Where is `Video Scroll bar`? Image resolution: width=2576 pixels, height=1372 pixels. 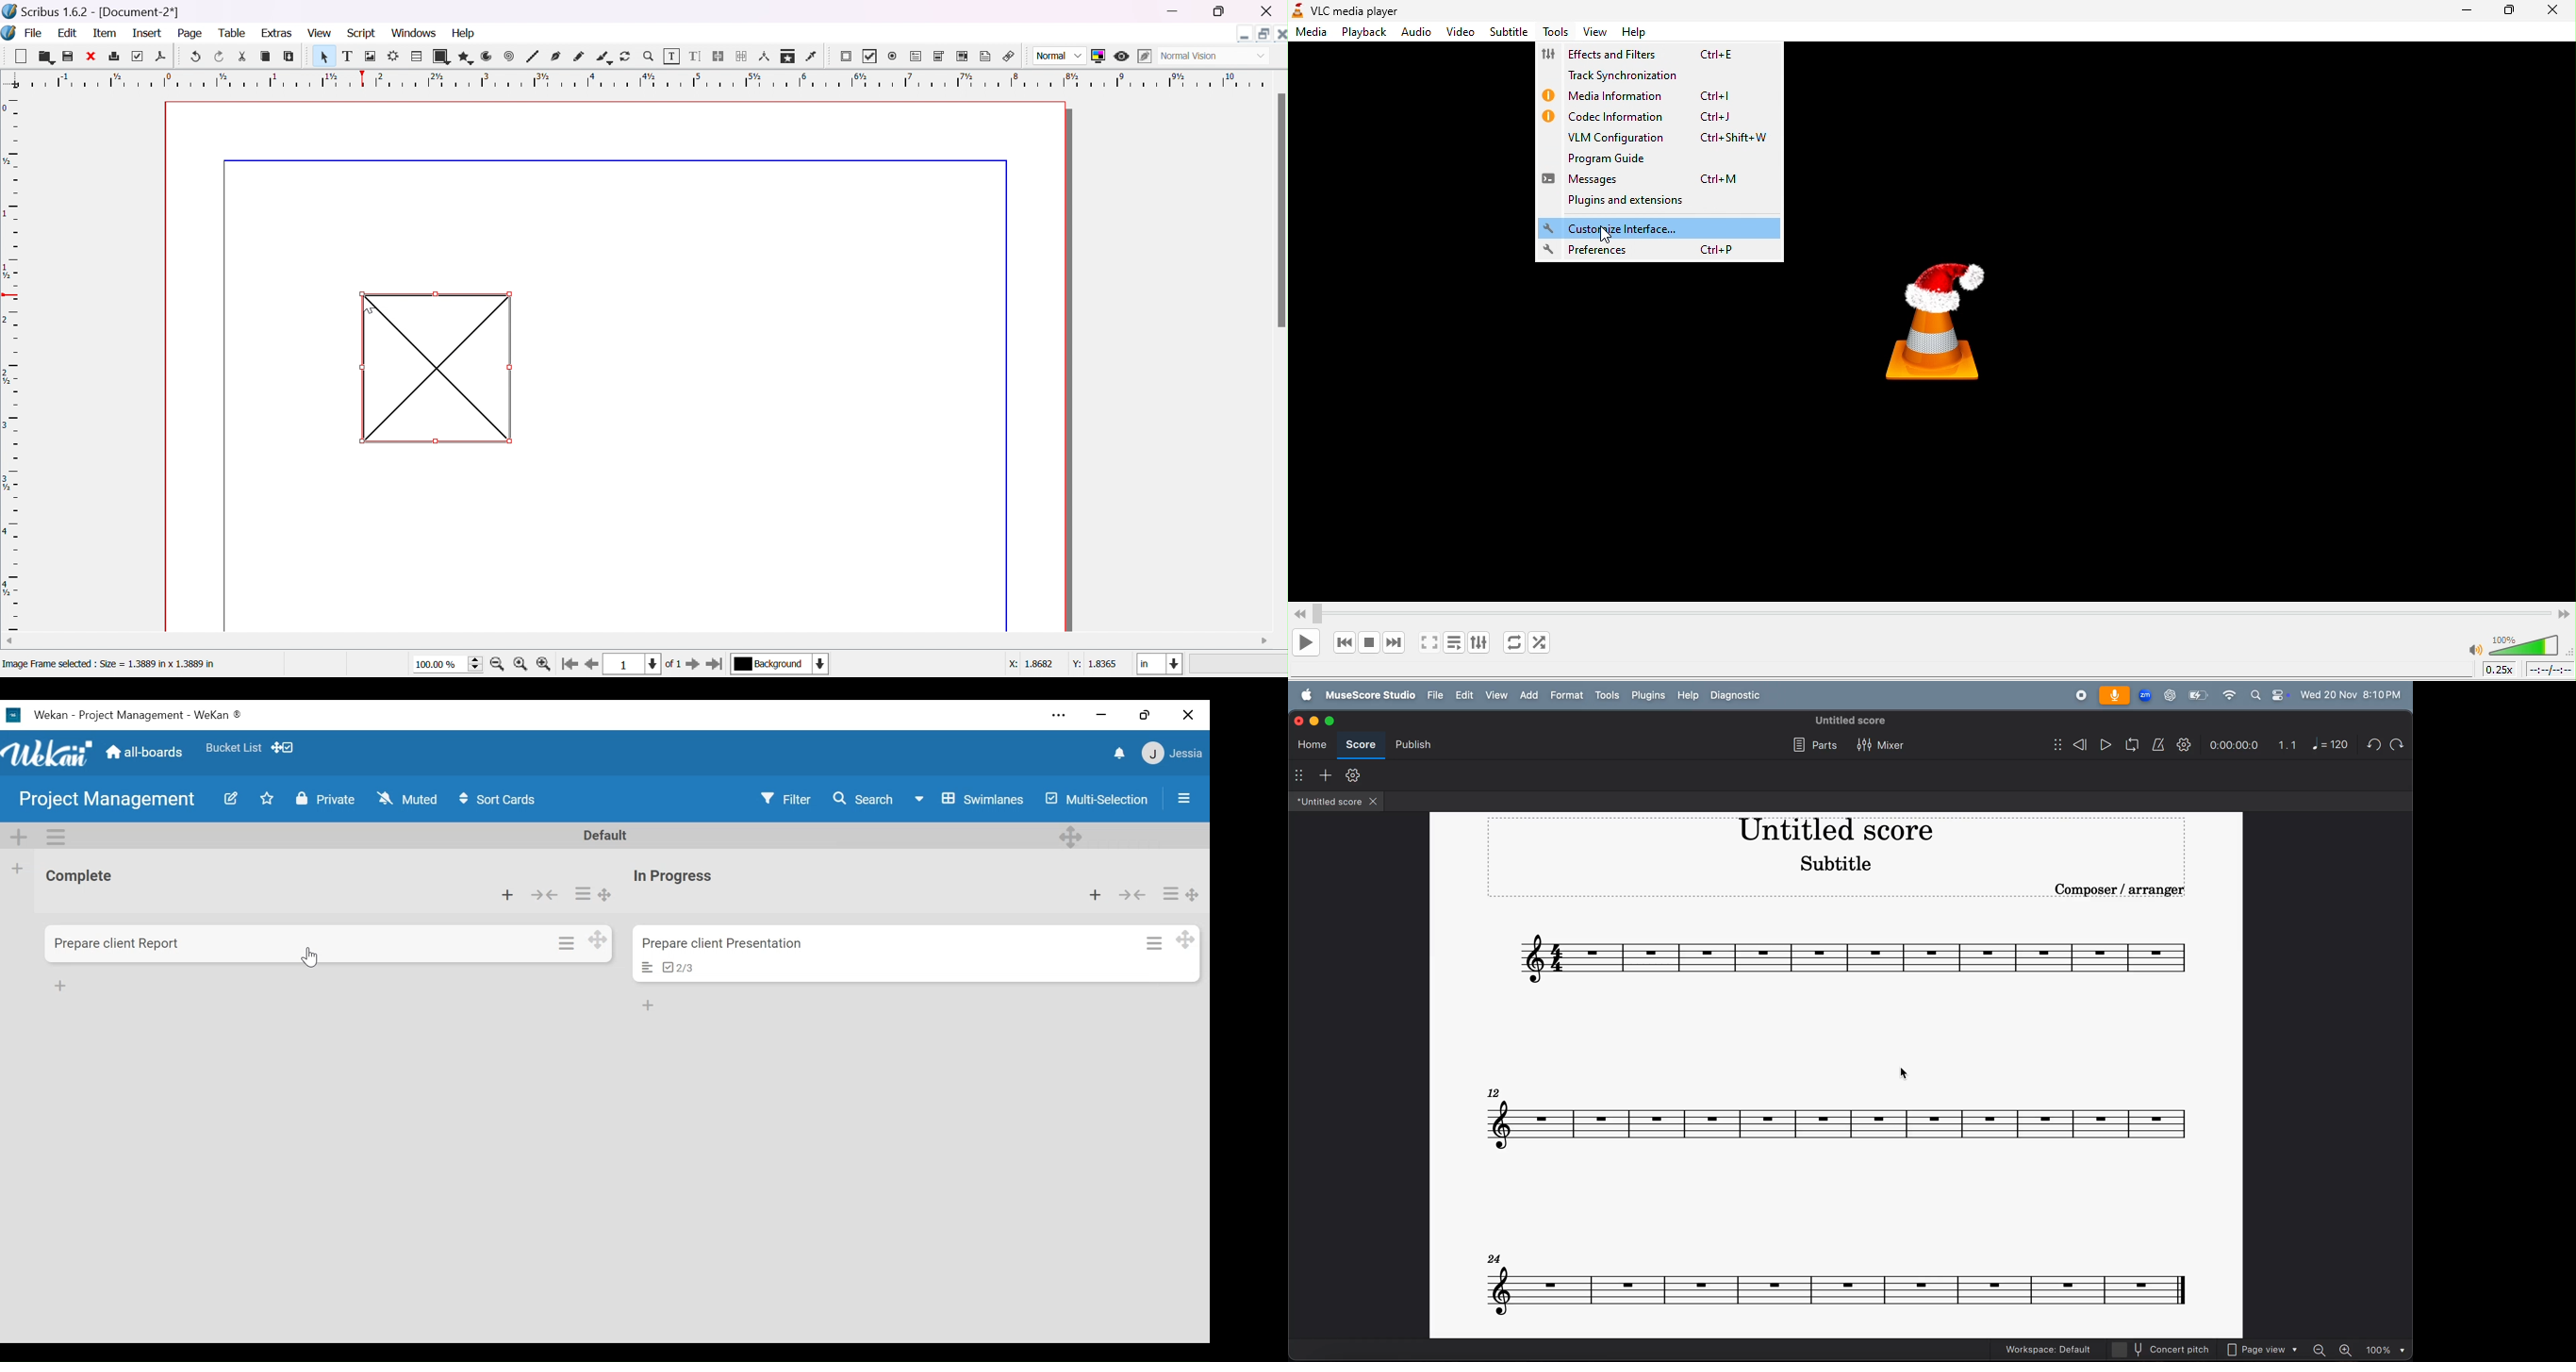 Video Scroll bar is located at coordinates (1931, 611).